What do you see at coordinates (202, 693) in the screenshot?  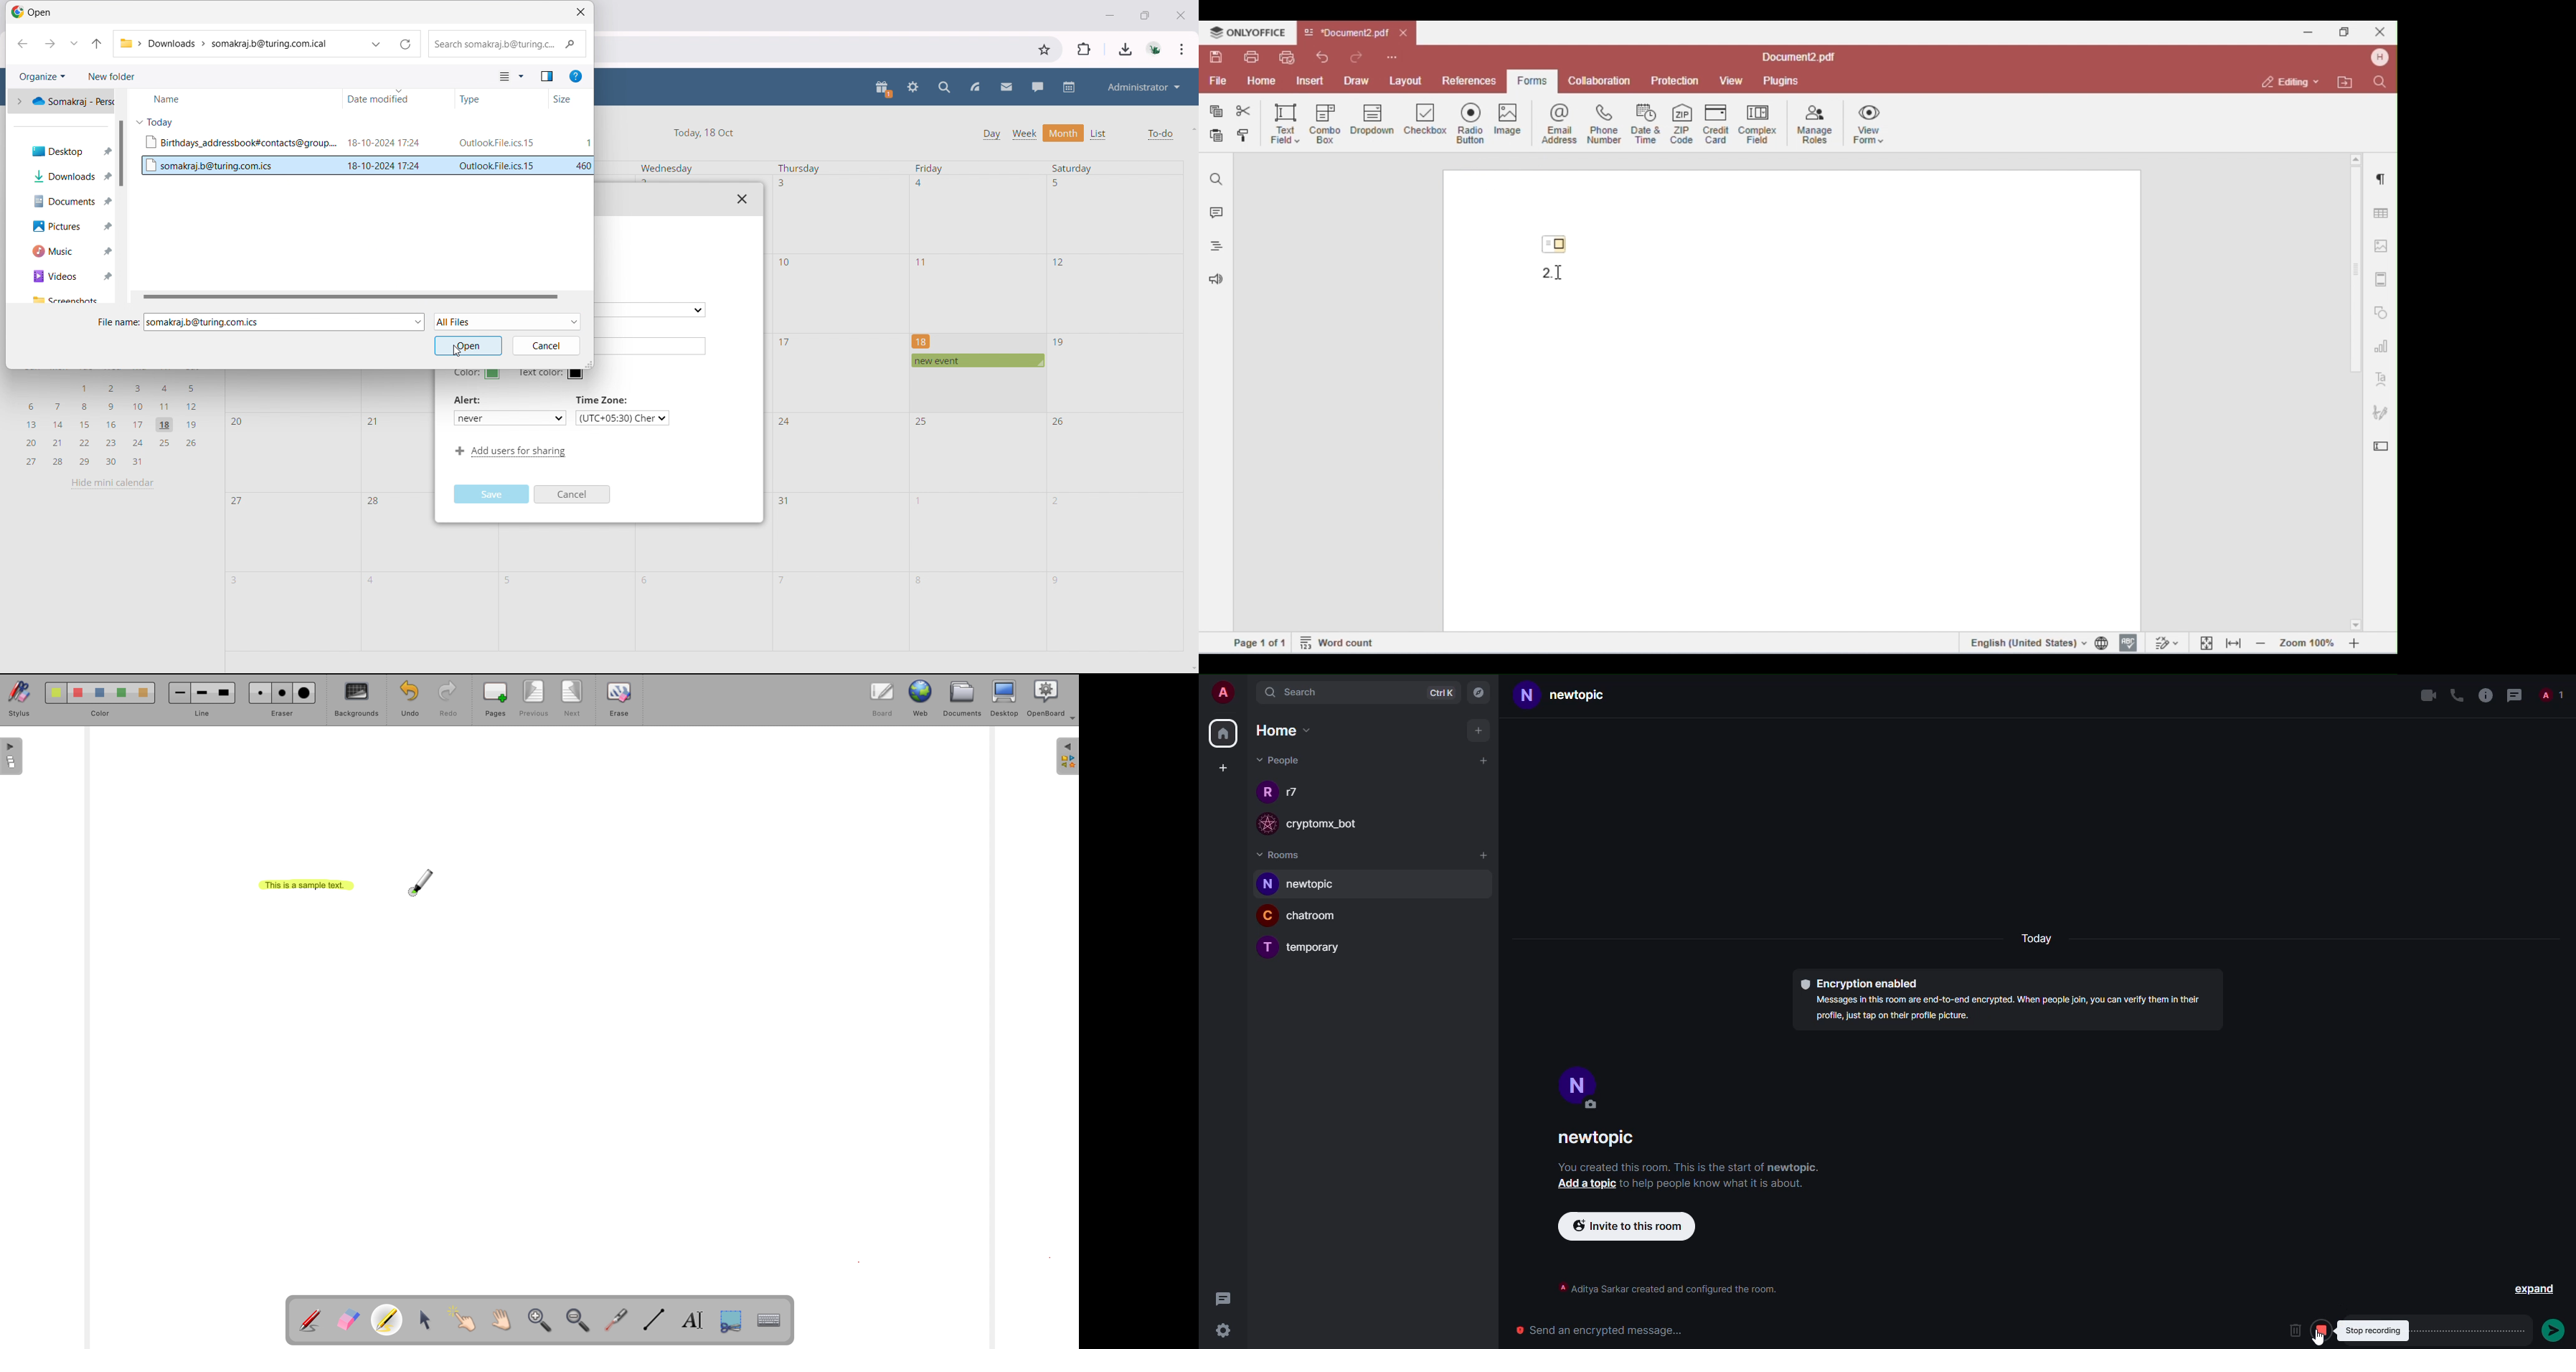 I see `Medium line` at bounding box center [202, 693].